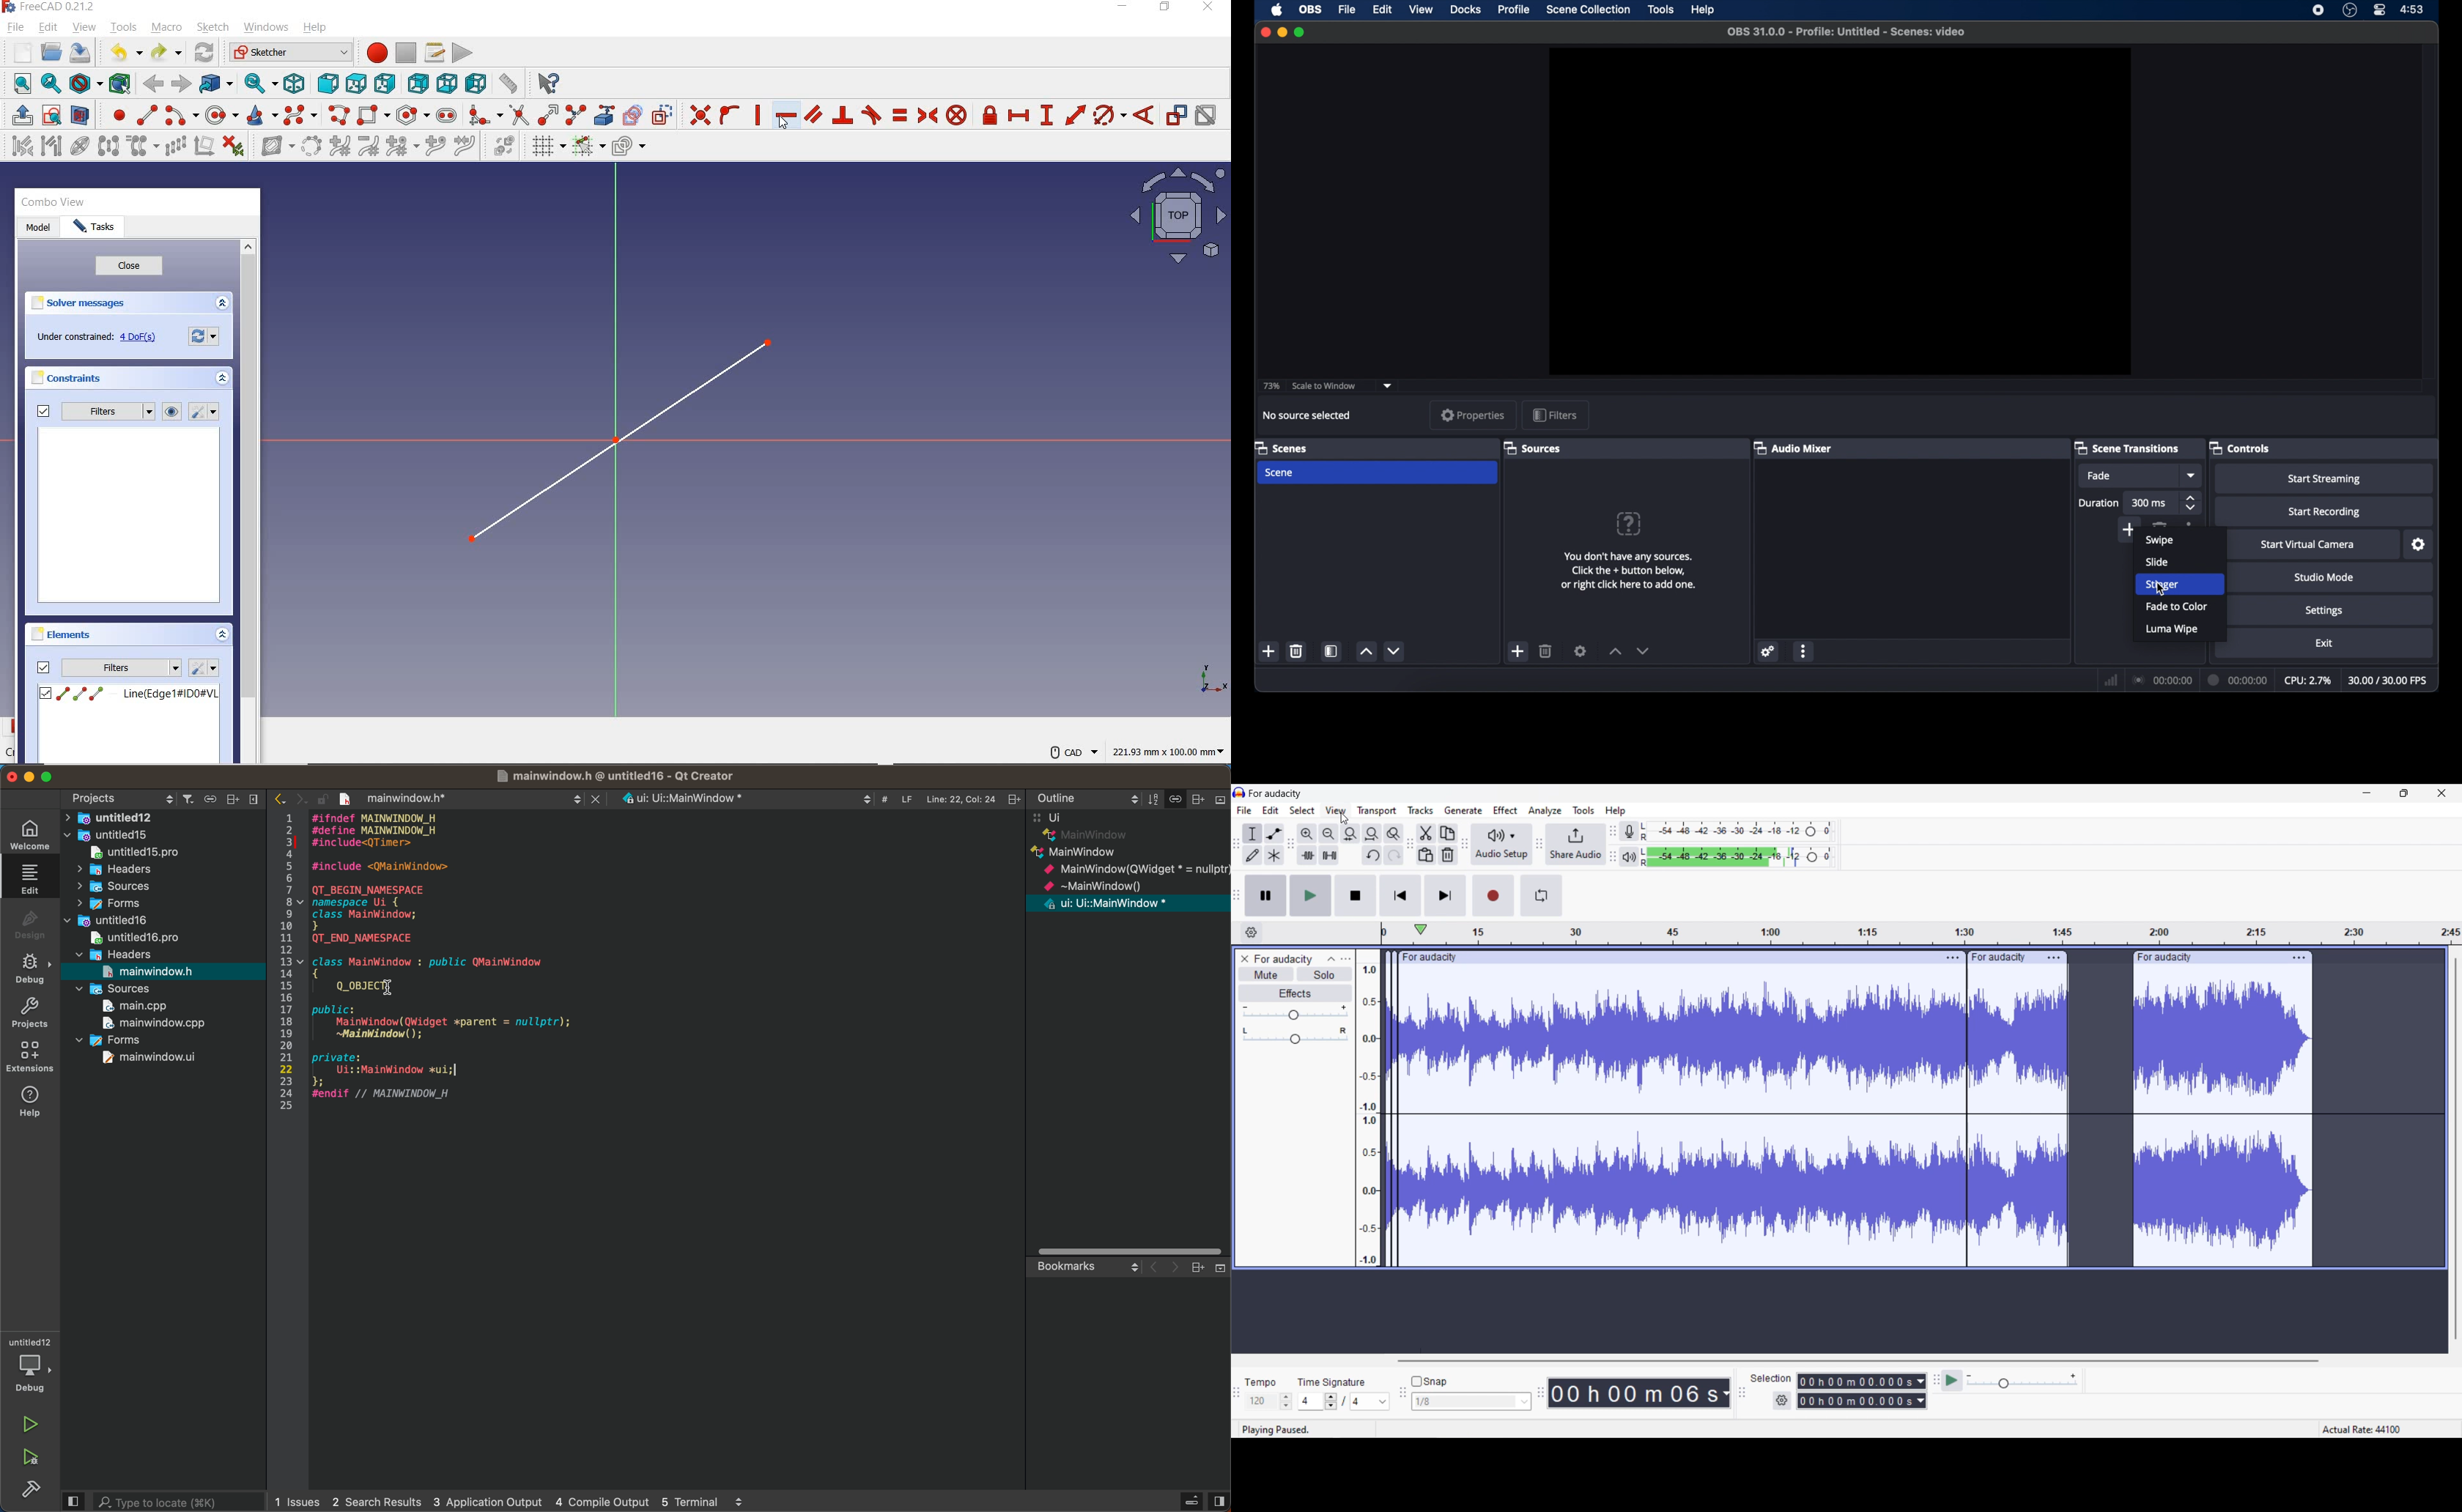 This screenshot has height=1512, width=2464. I want to click on CHECK TO TOGGLE FILTERS, so click(43, 667).